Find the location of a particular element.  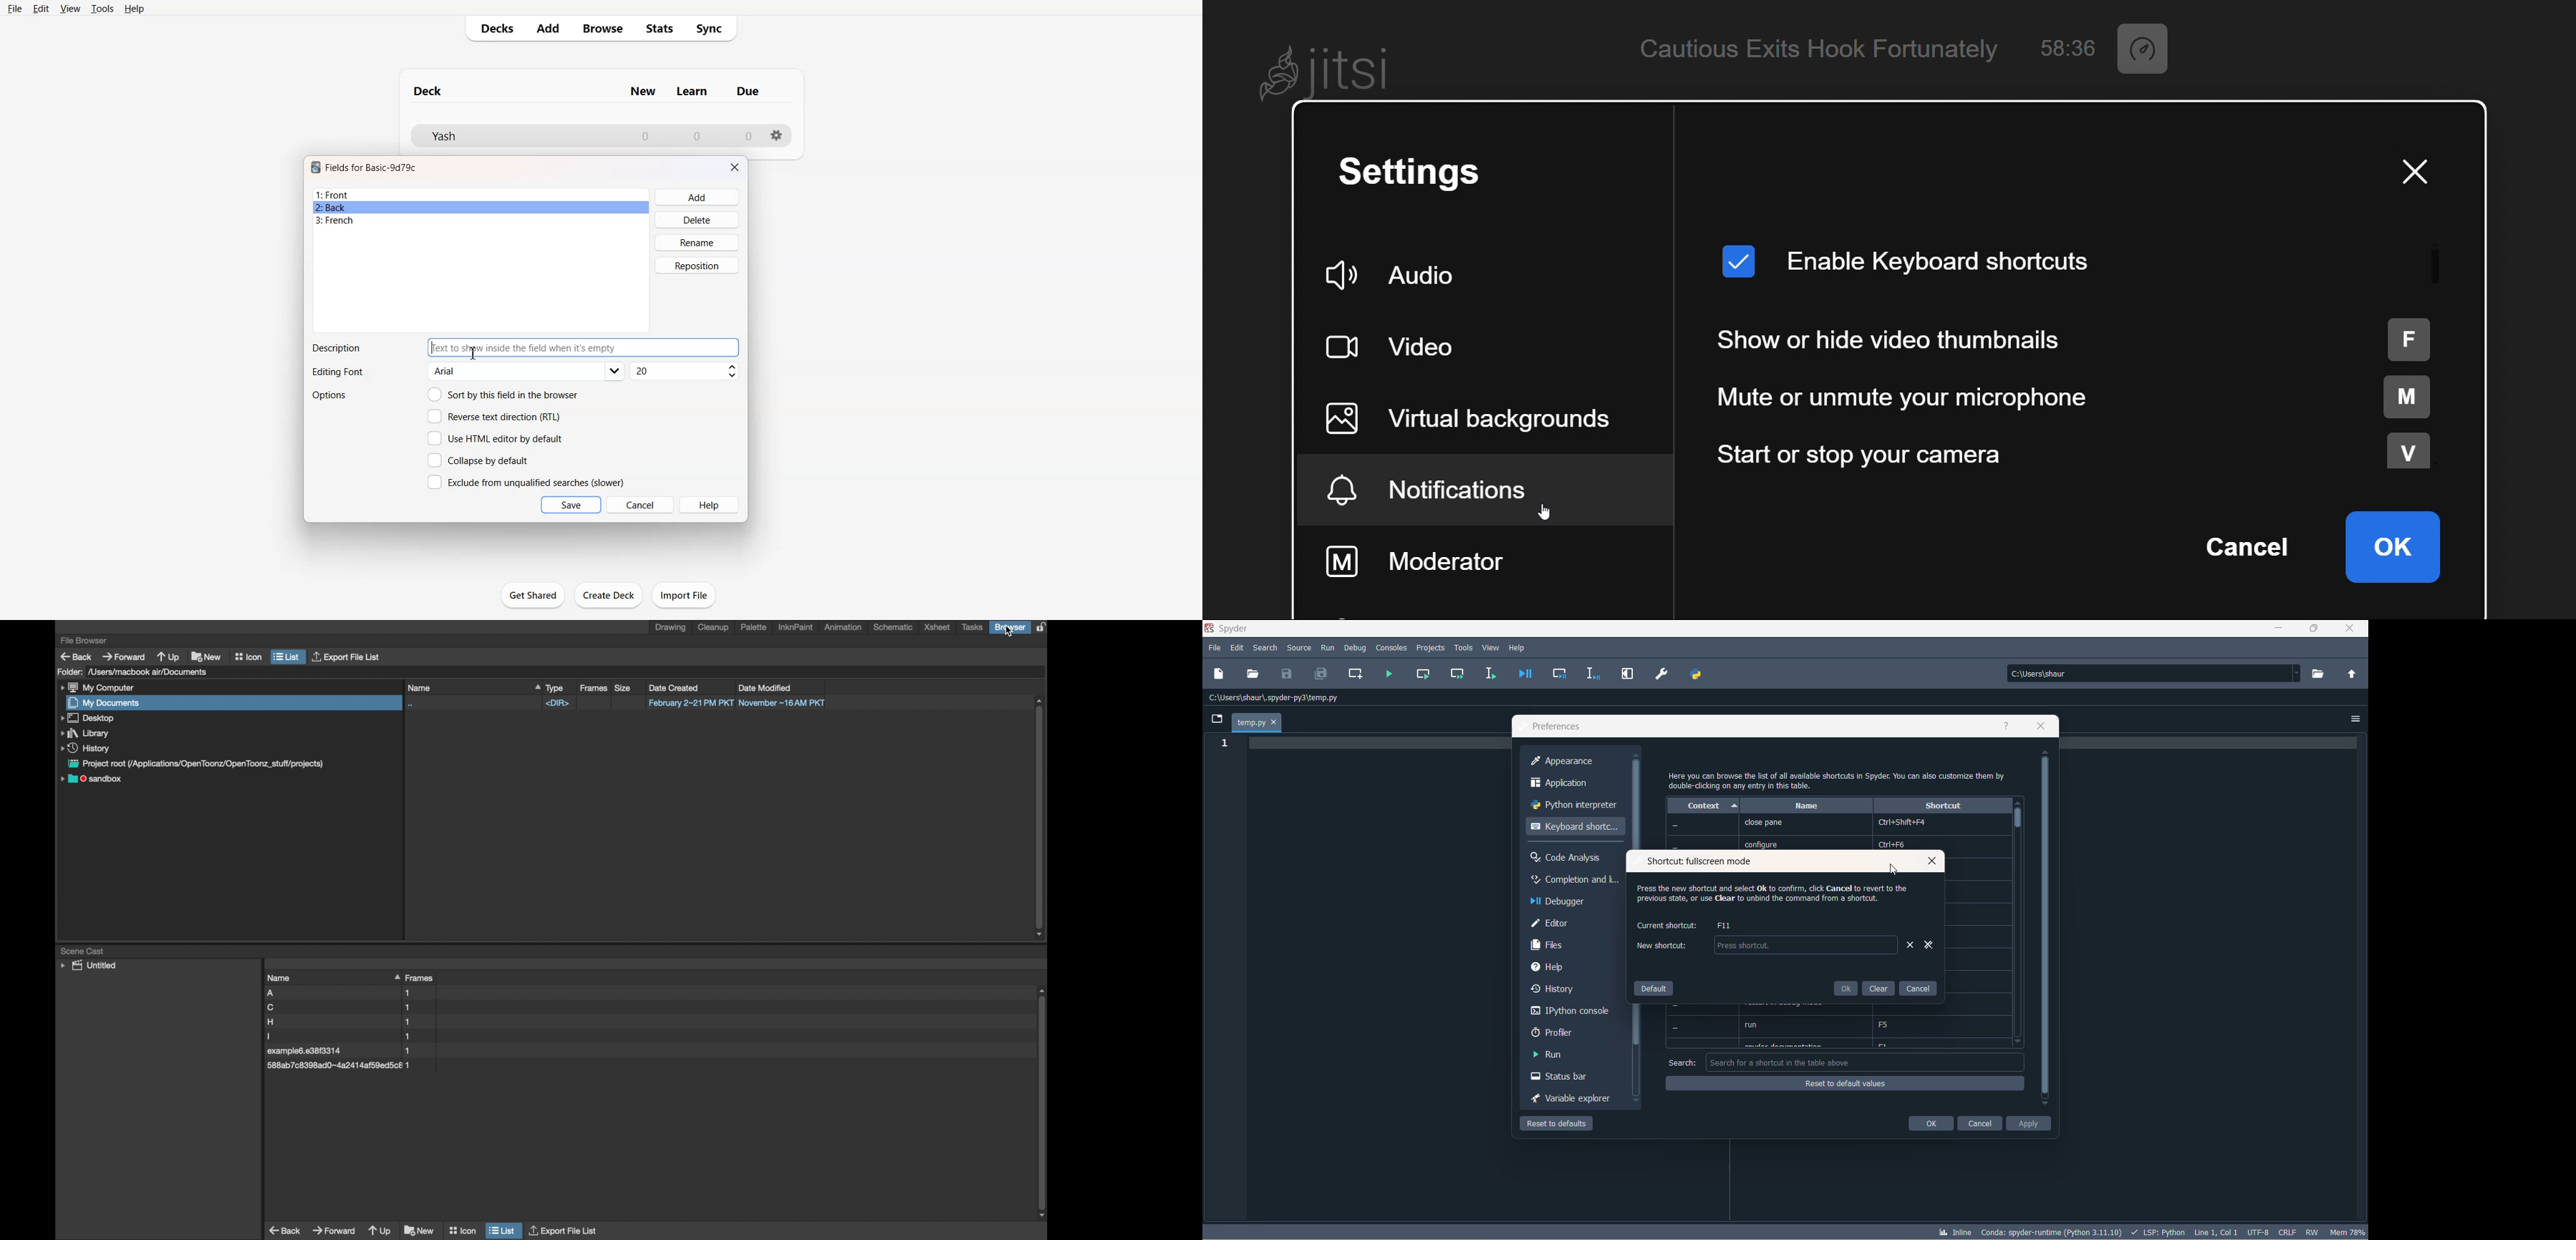

shortcut fullscreen mode is located at coordinates (1698, 863).